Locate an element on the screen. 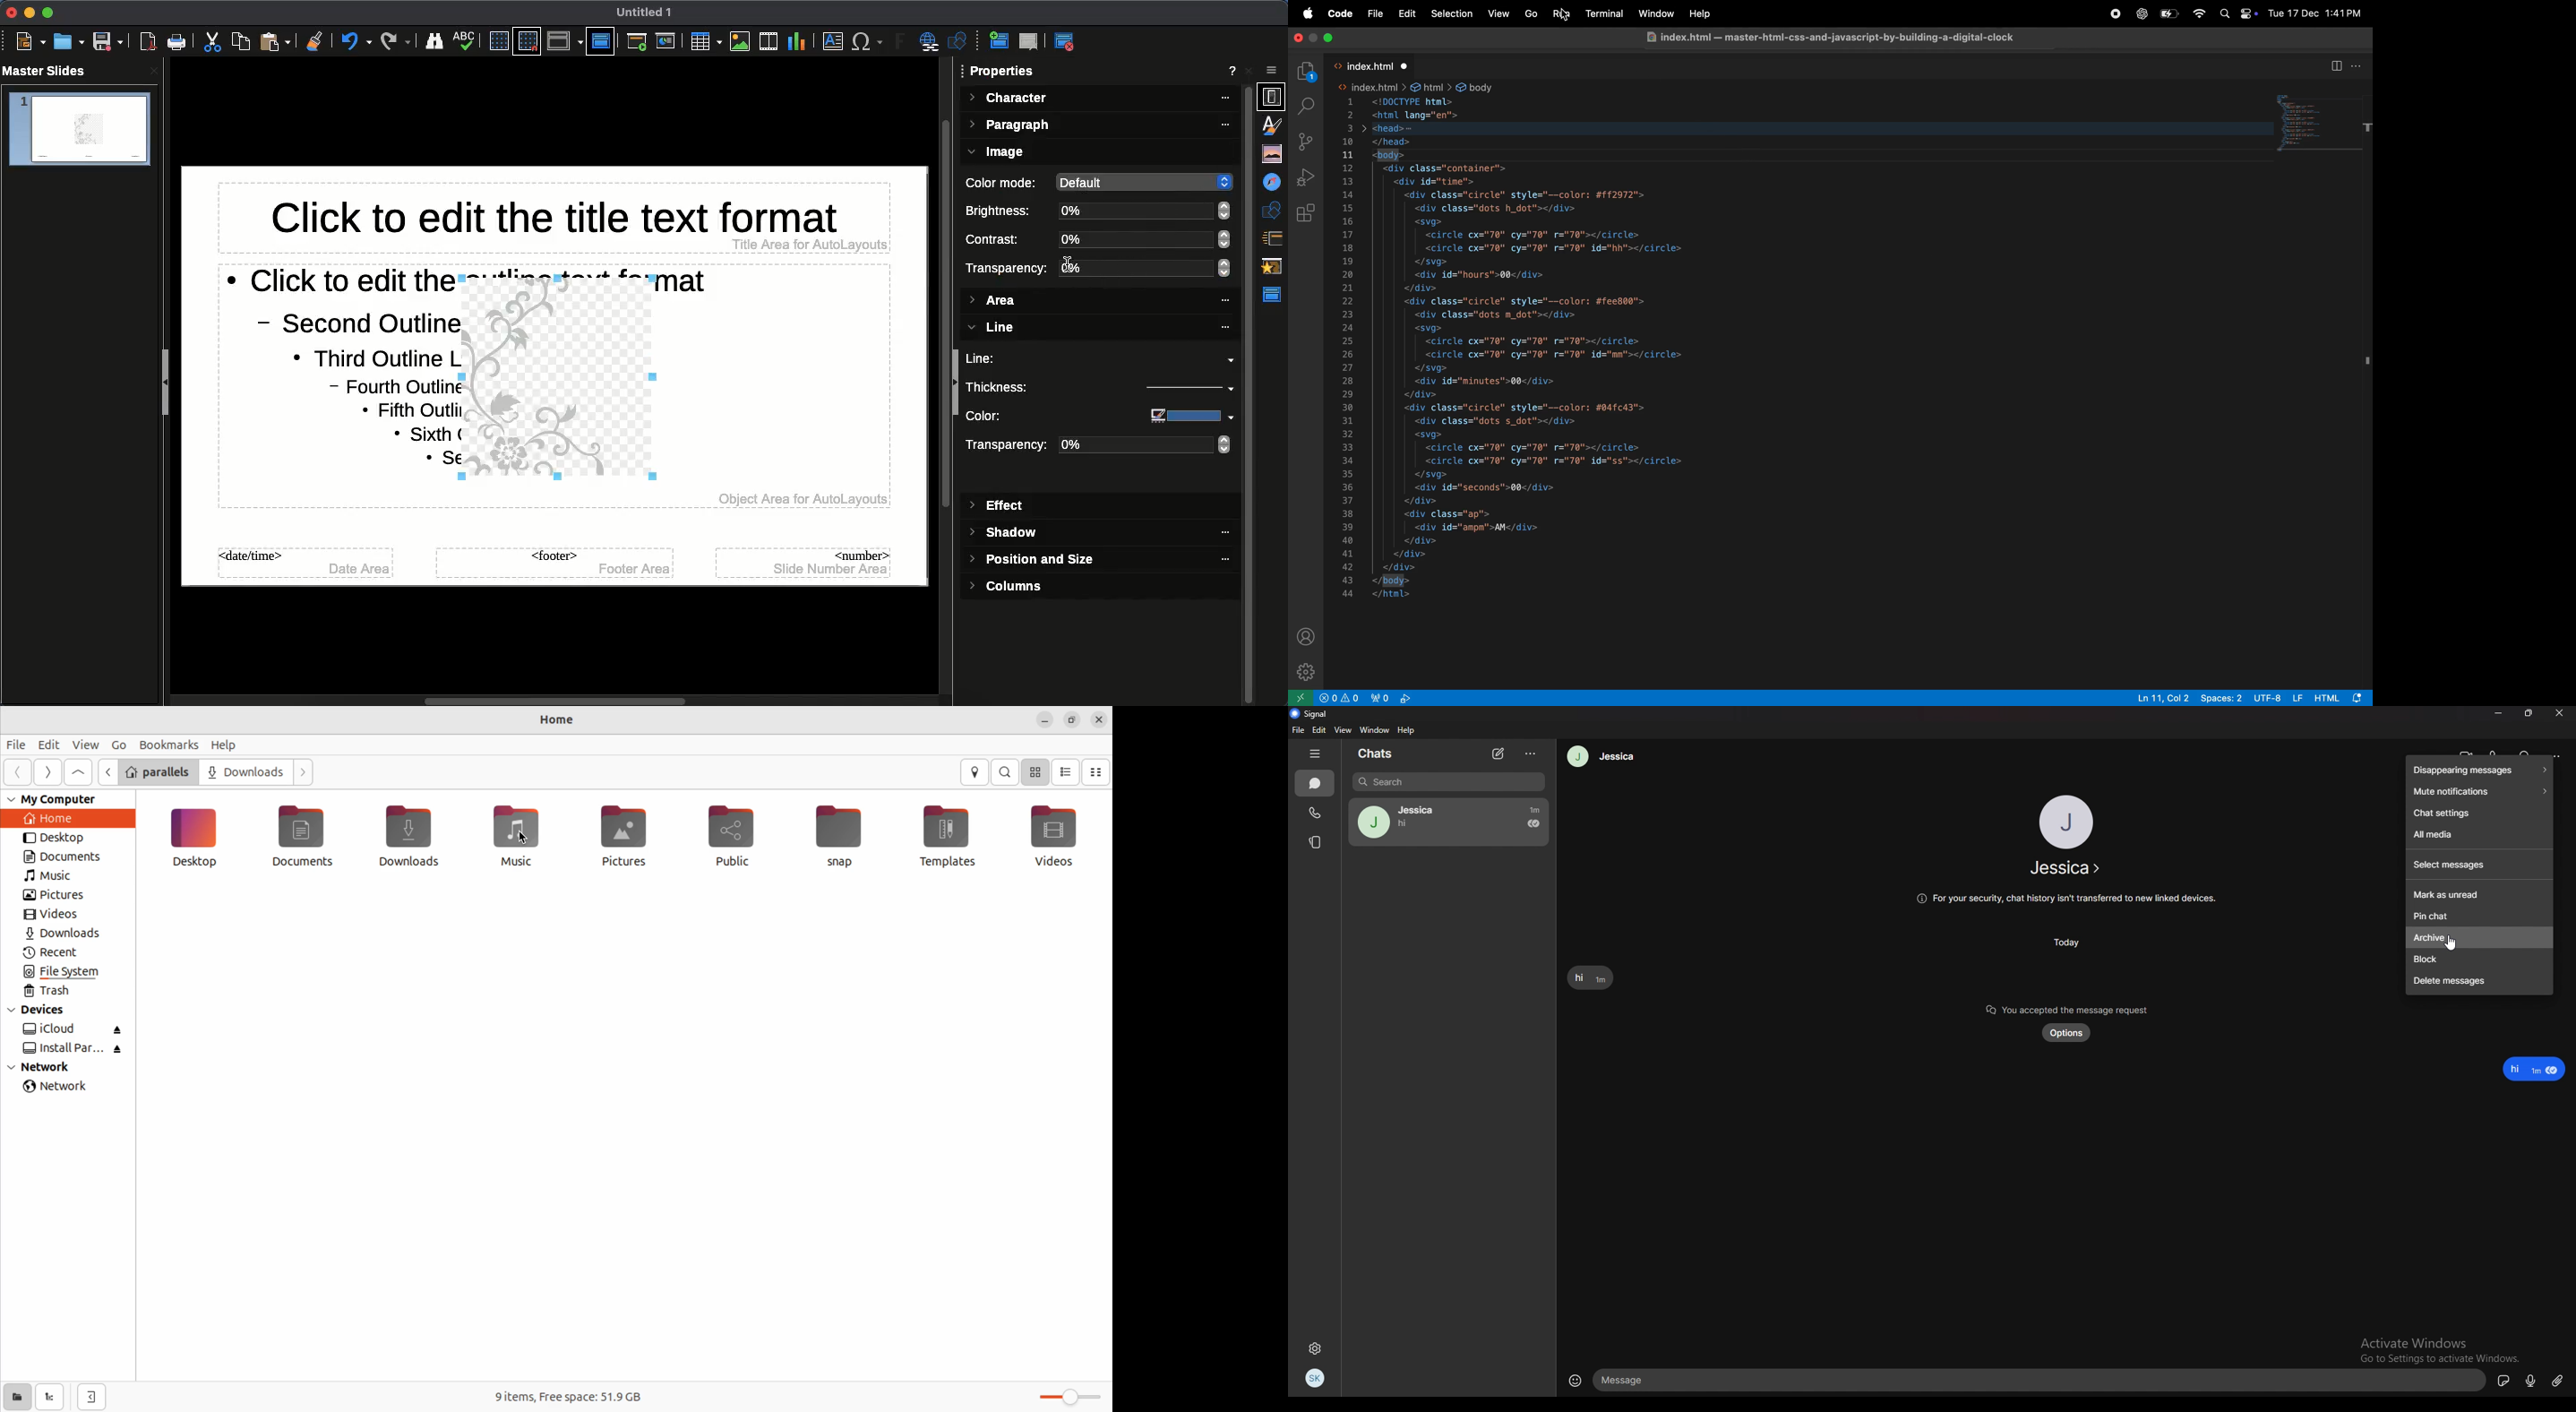 Image resolution: width=2576 pixels, height=1428 pixels. Delete master is located at coordinates (1029, 41).